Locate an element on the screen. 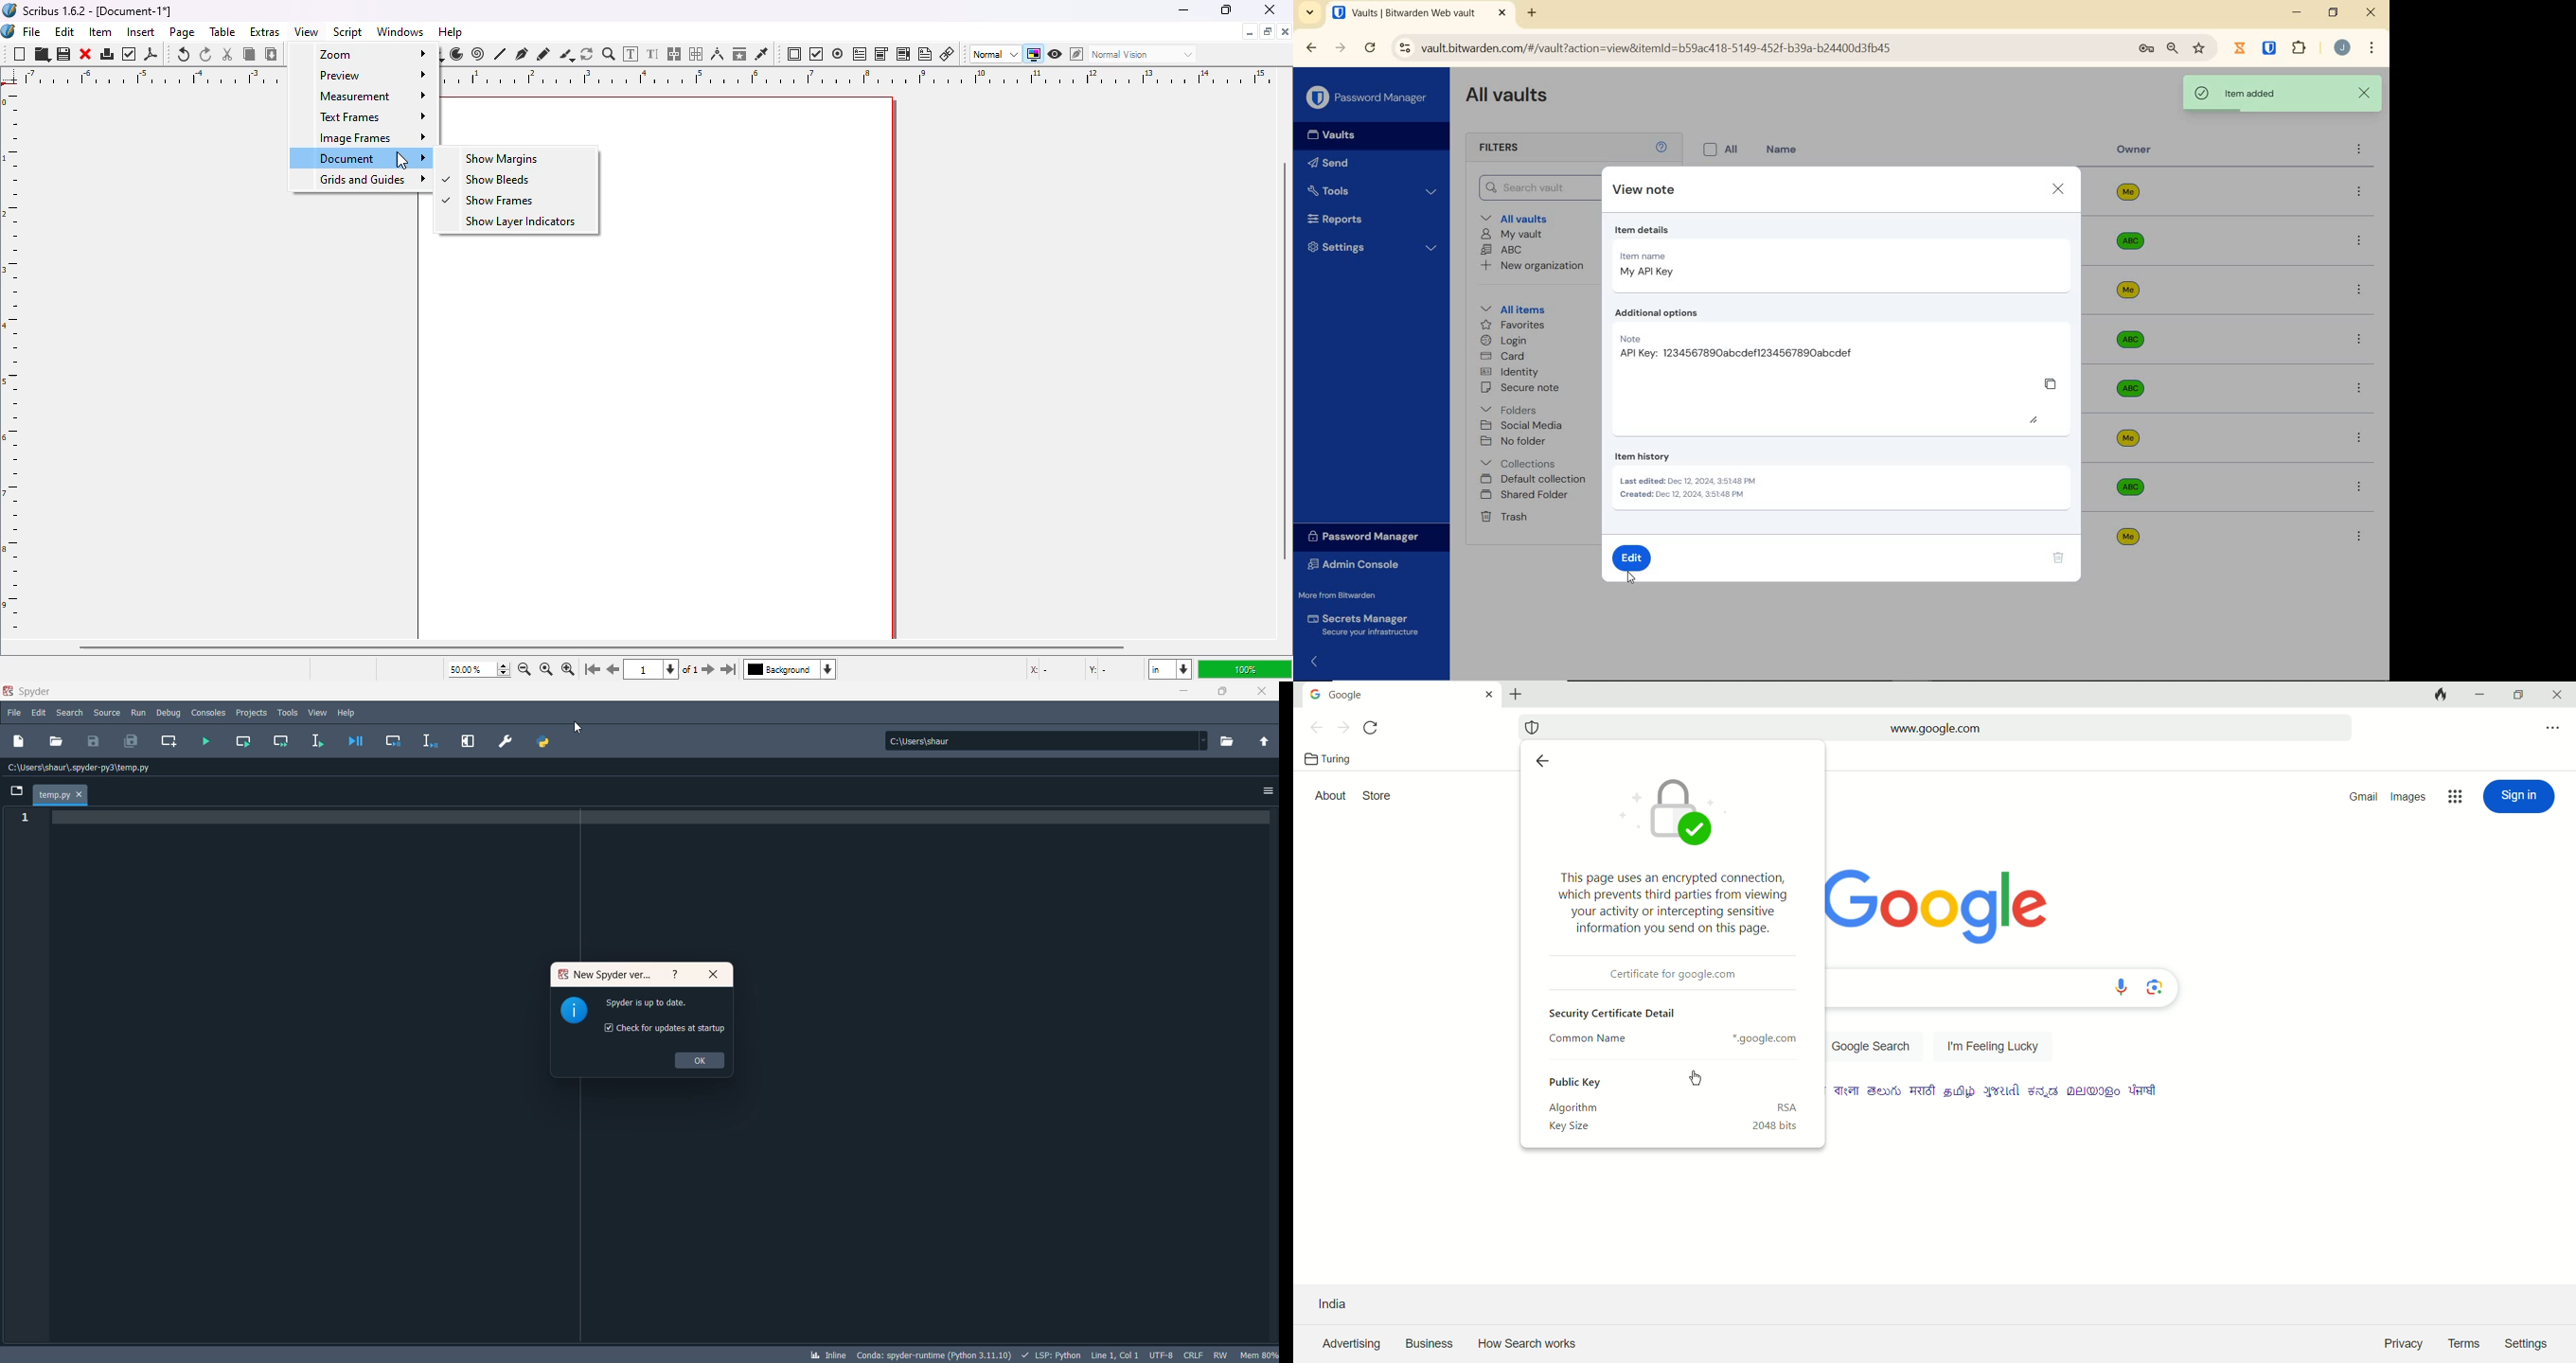 The width and height of the screenshot is (2576, 1372). memory usage is located at coordinates (1260, 1354).